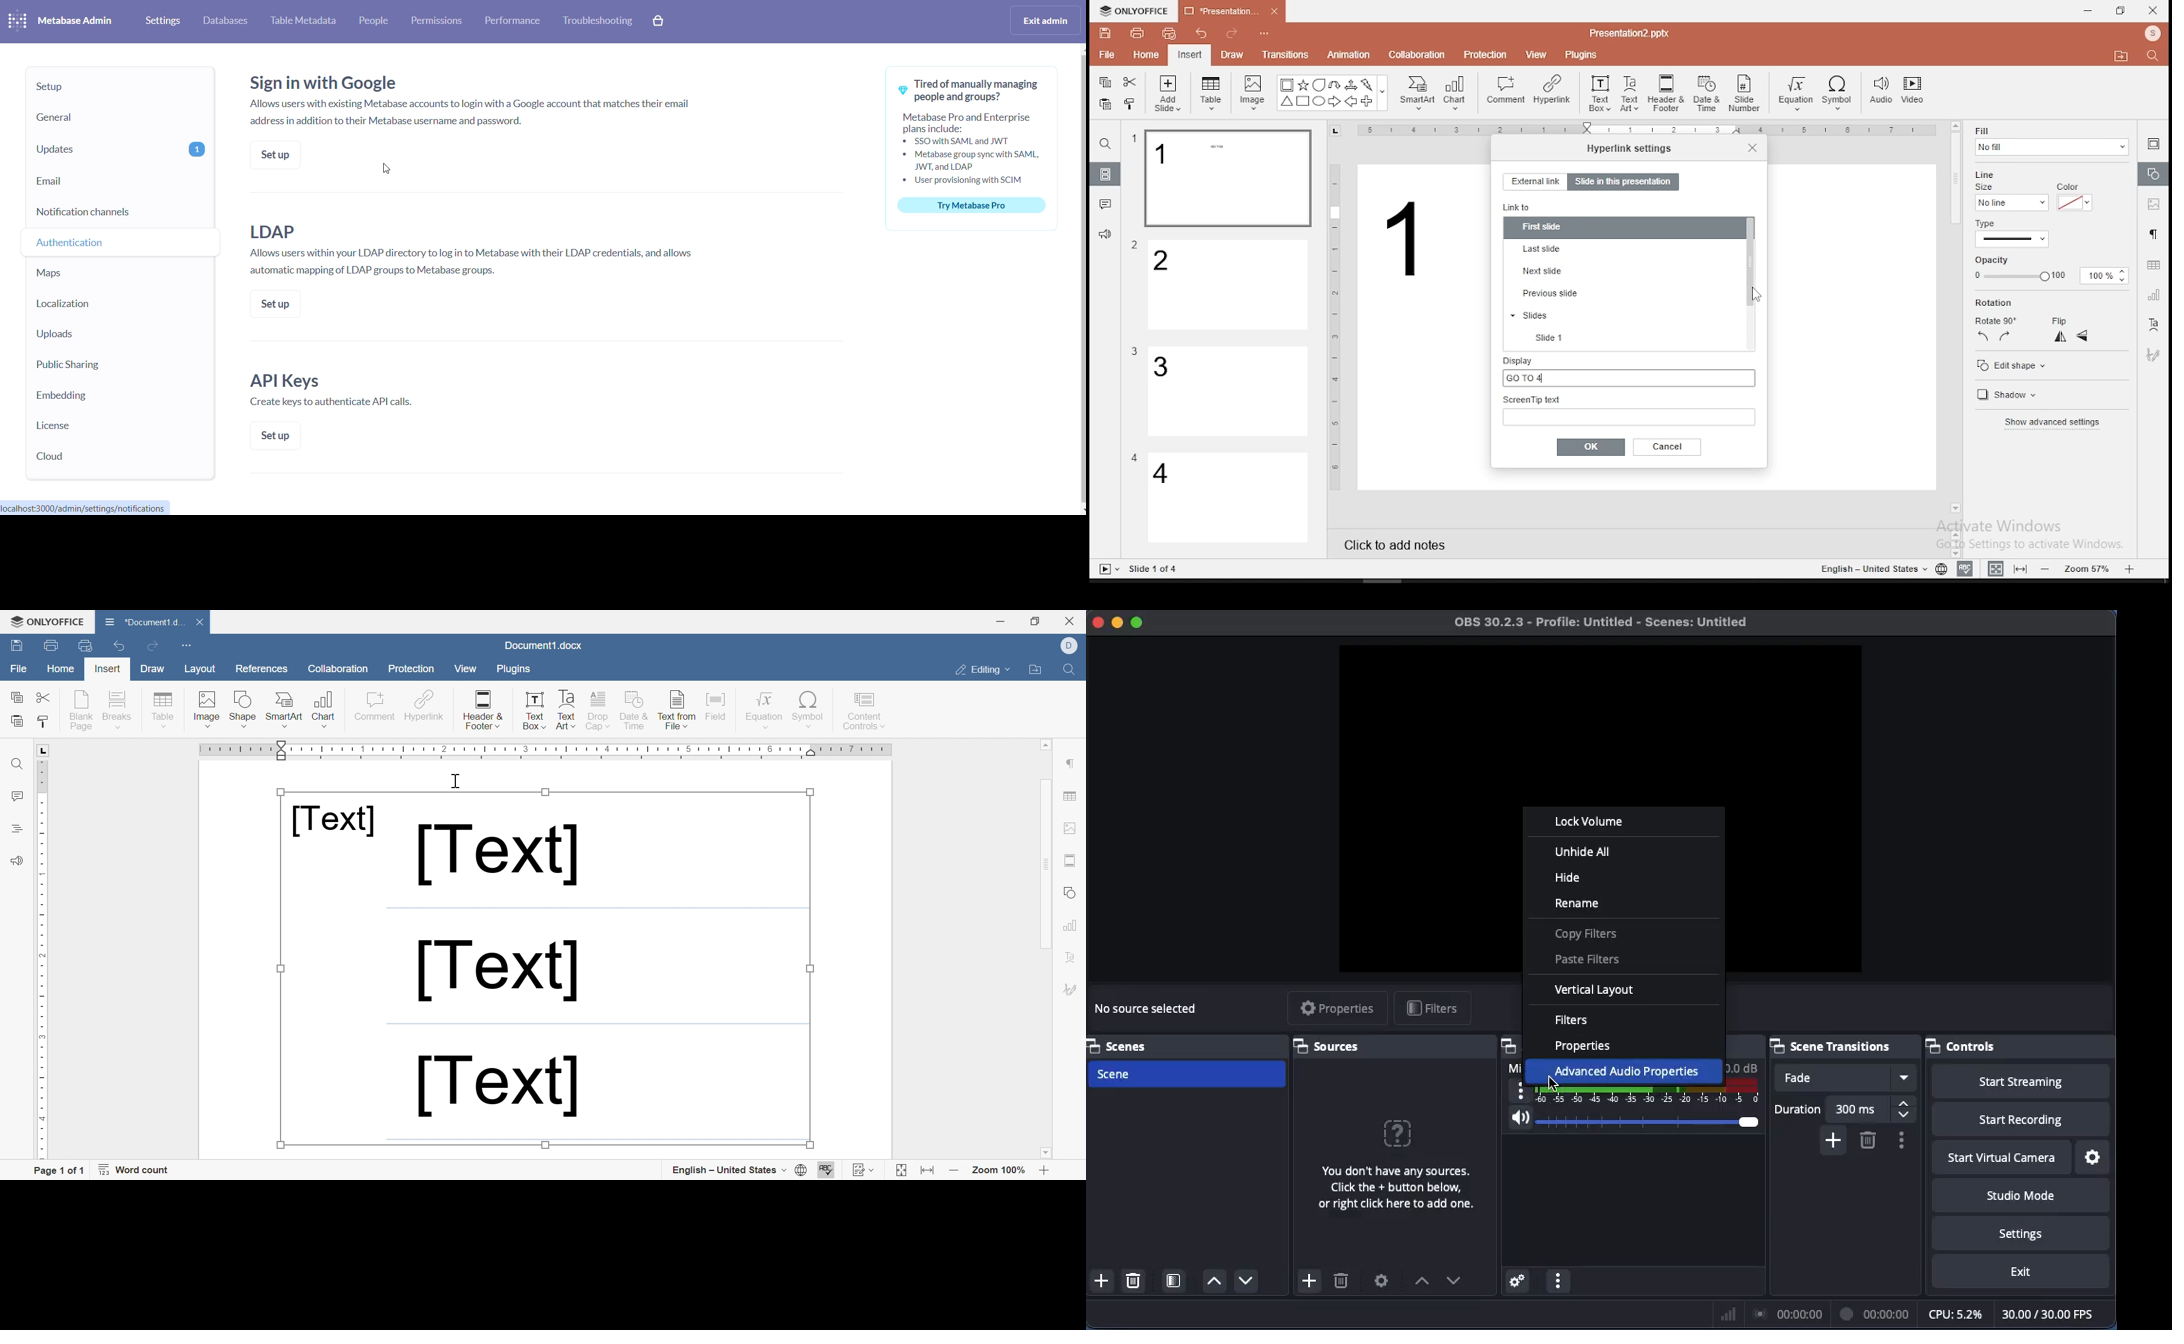 The width and height of the screenshot is (2184, 1344). What do you see at coordinates (2010, 366) in the screenshot?
I see `edit shape` at bounding box center [2010, 366].